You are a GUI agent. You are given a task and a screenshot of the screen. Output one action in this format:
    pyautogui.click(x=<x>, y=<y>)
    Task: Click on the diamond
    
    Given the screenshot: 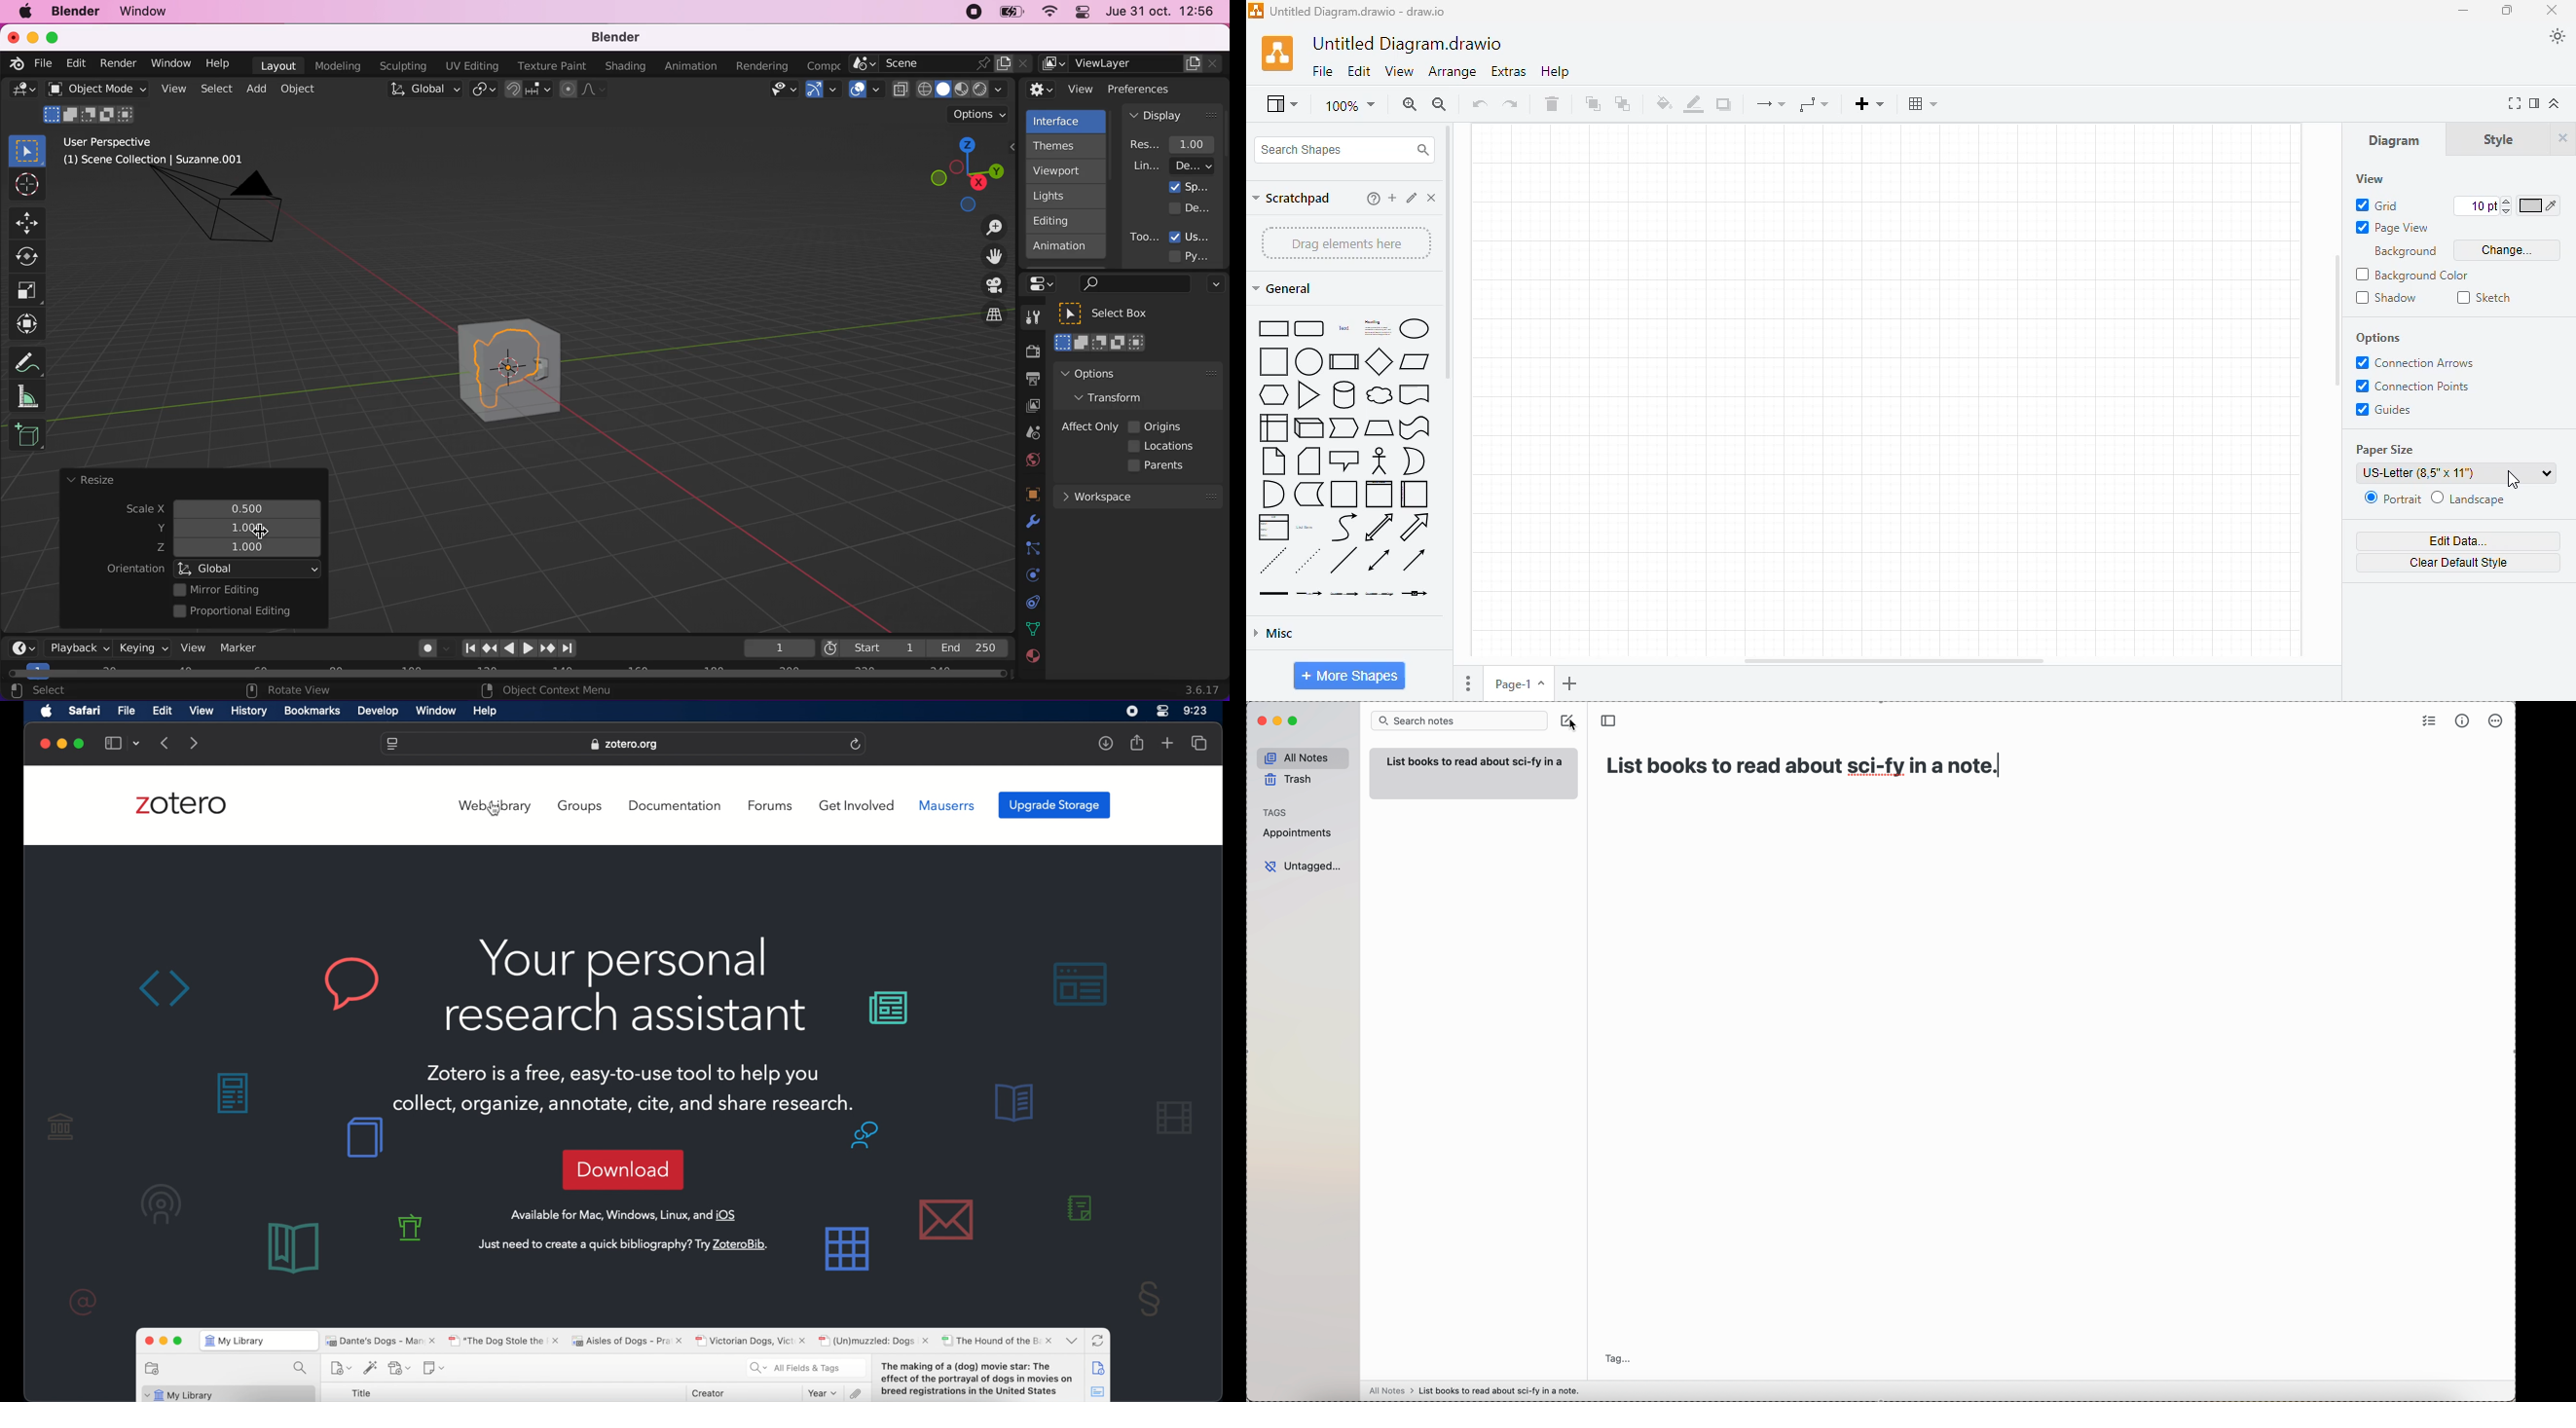 What is the action you would take?
    pyautogui.click(x=1380, y=360)
    